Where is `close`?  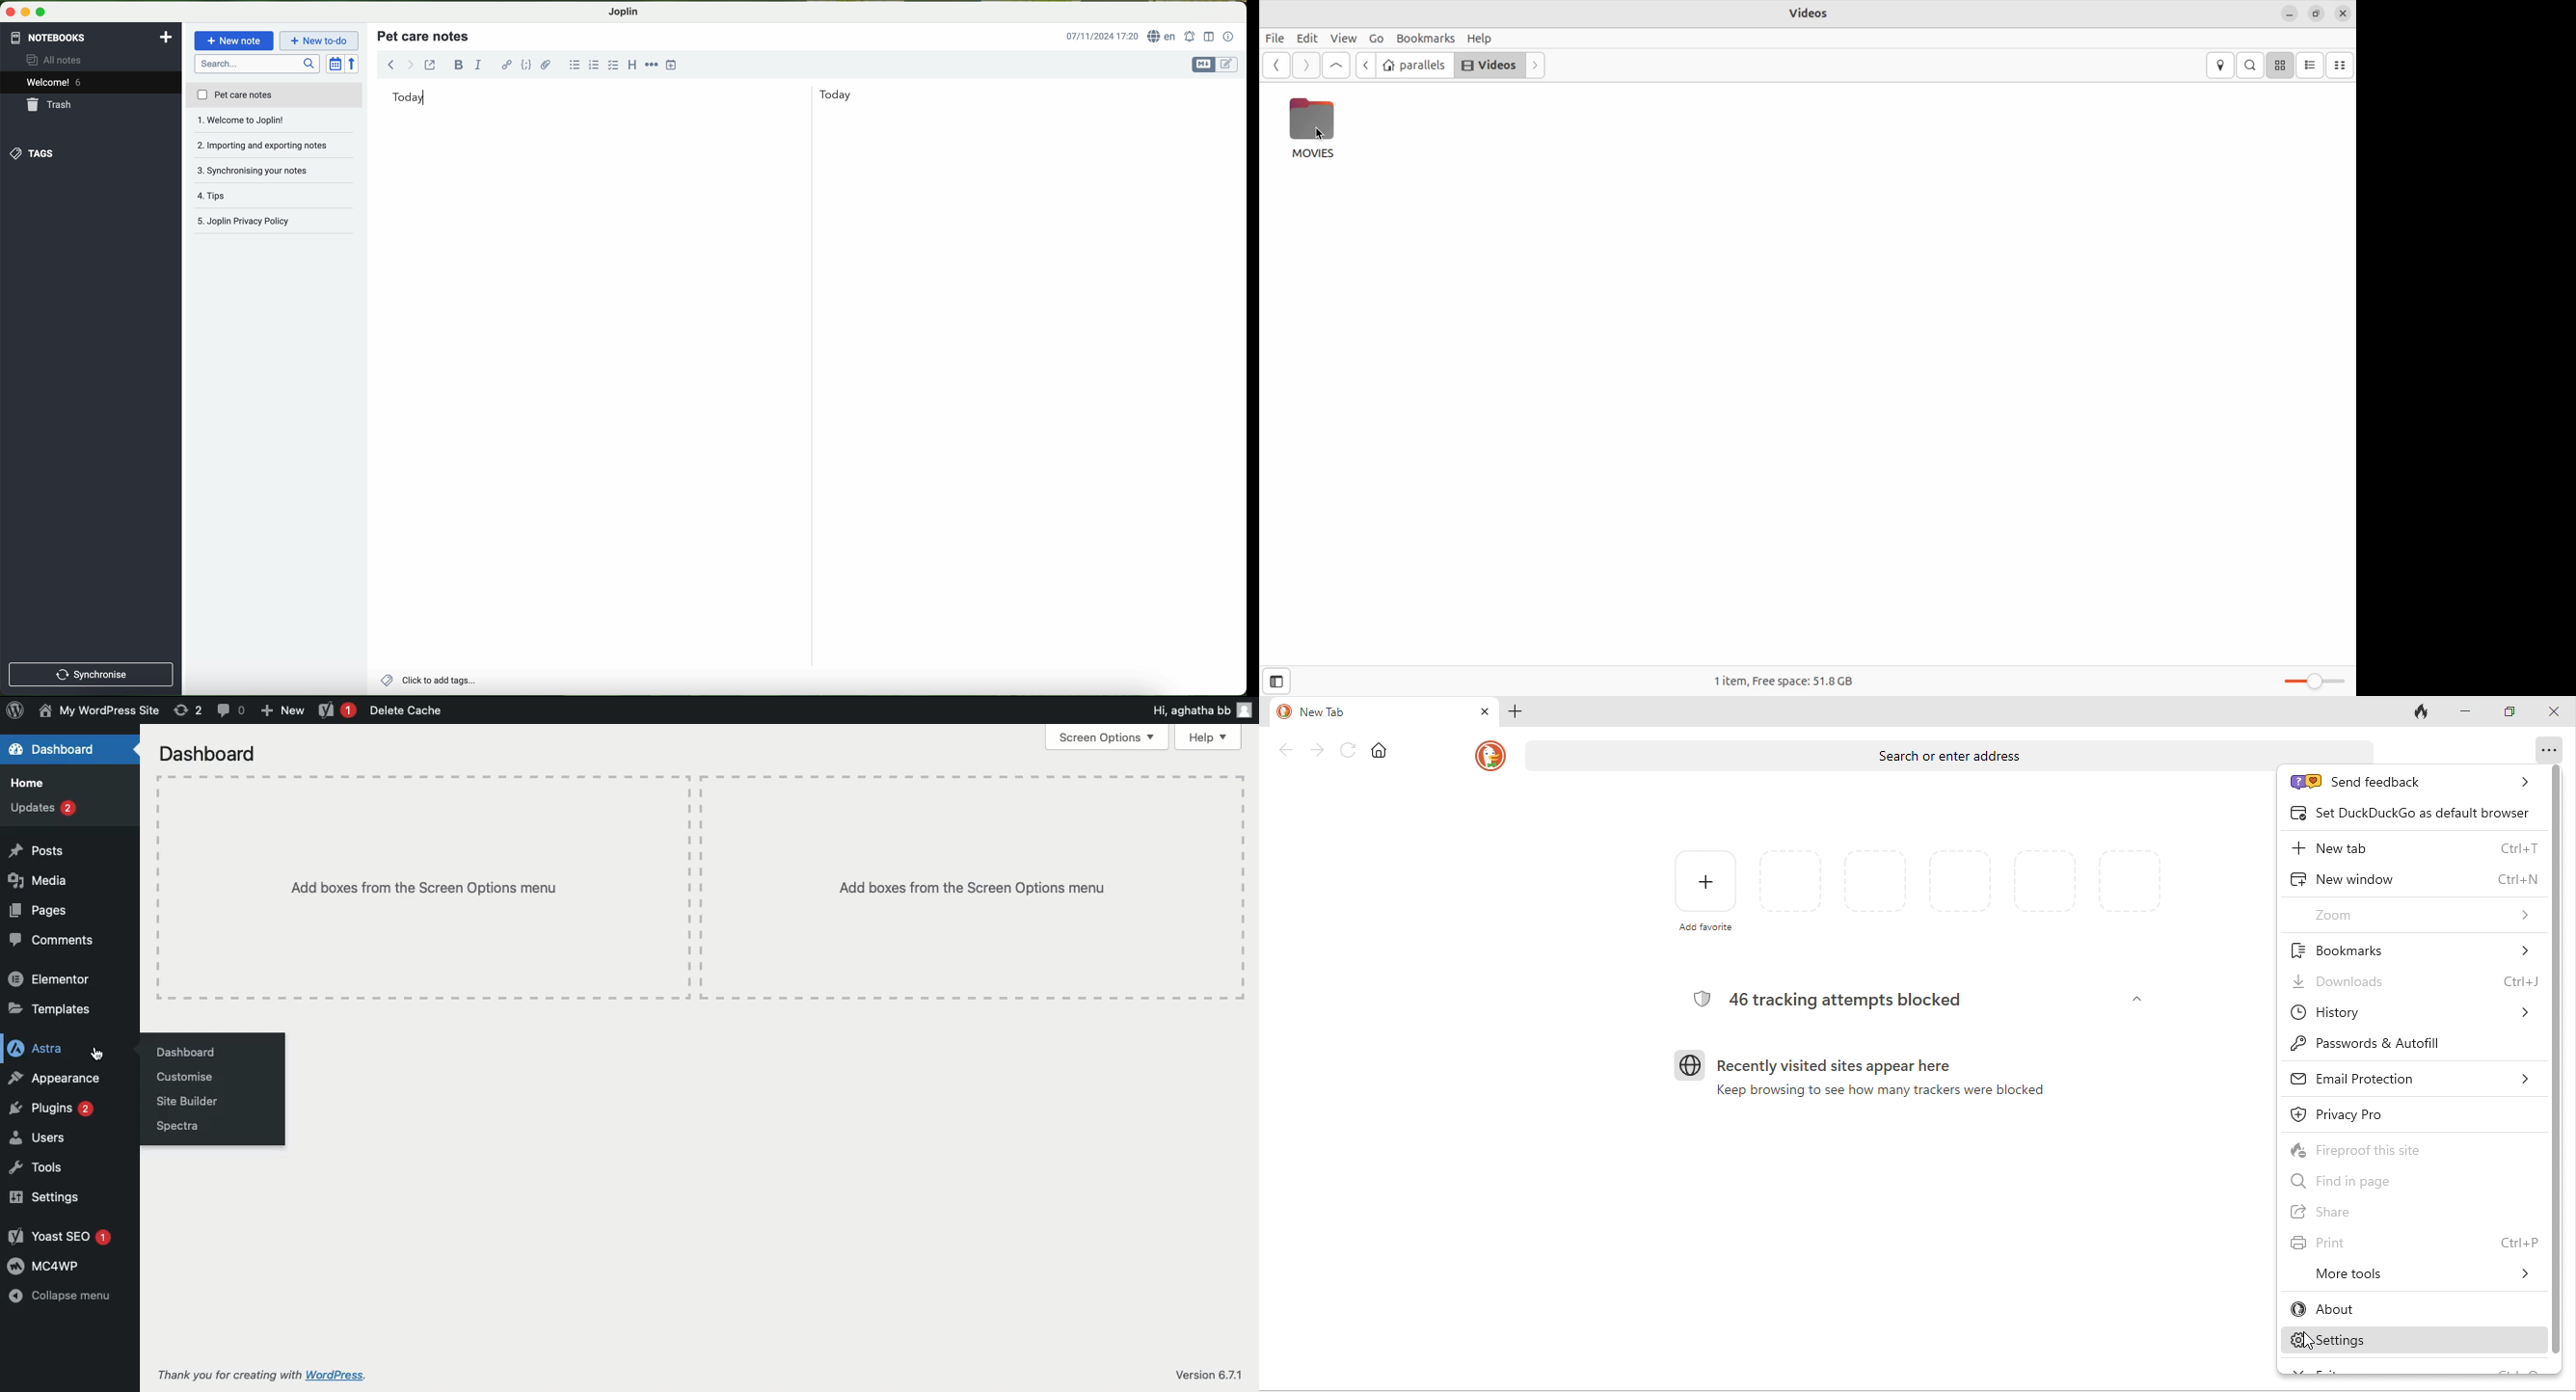
close is located at coordinates (2556, 715).